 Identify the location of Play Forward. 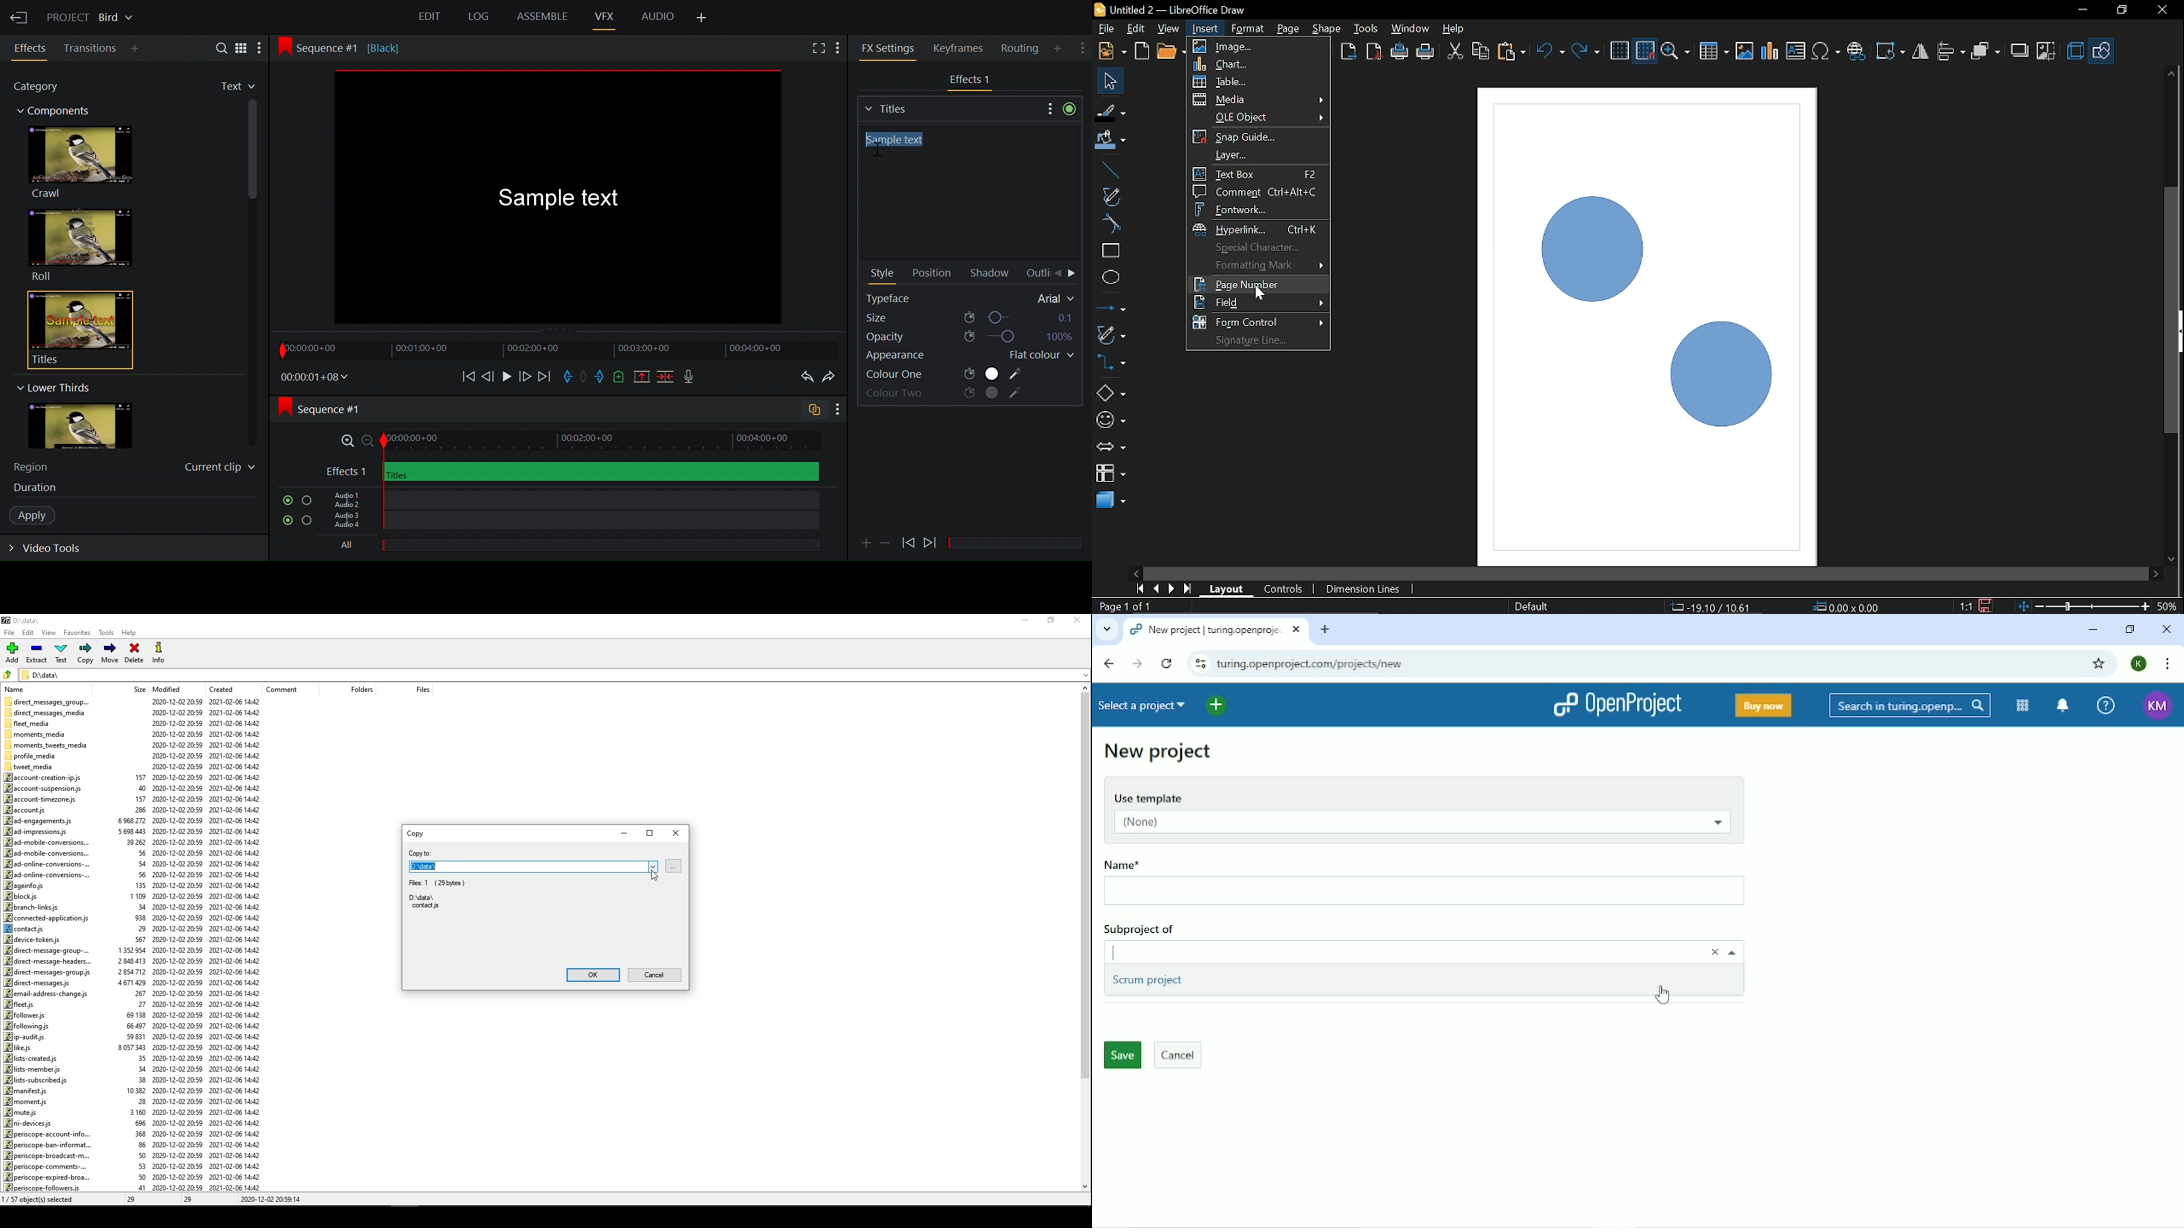
(908, 543).